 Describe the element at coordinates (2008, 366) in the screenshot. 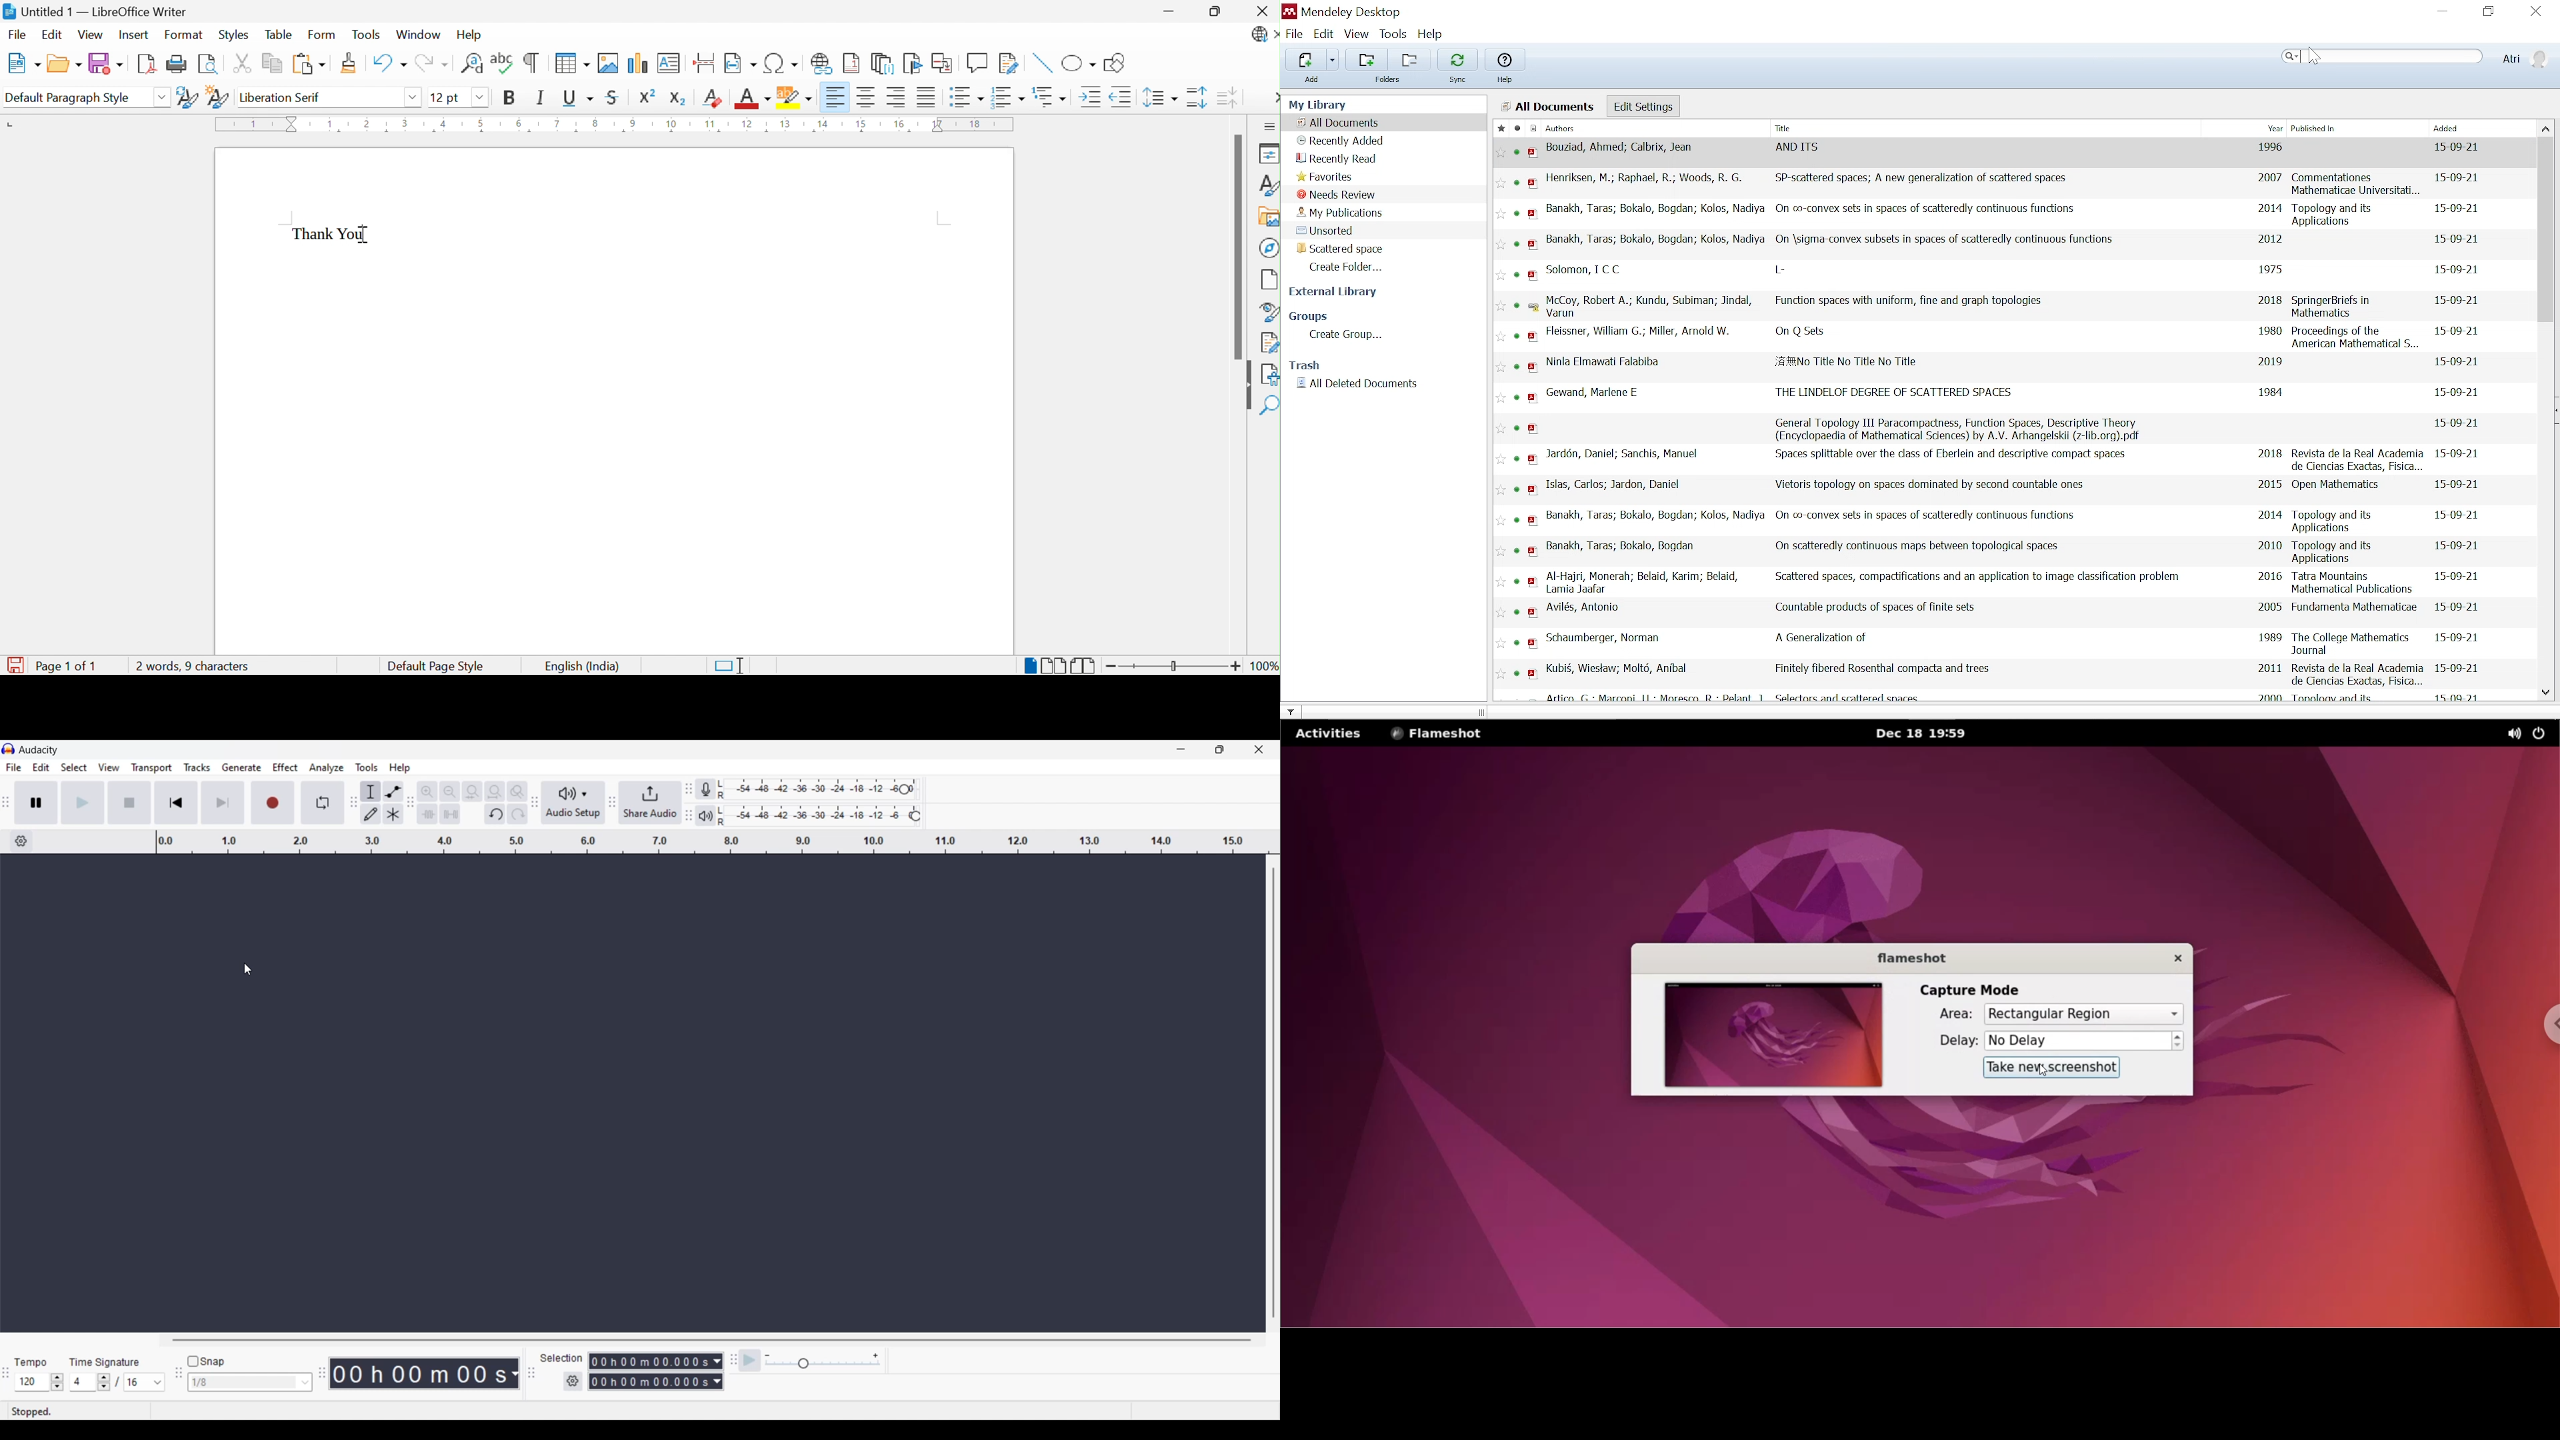

I see `Ninla Fimawati Falabiba. JE ##No Title No Title No Title 2019, 15-09-21` at that location.